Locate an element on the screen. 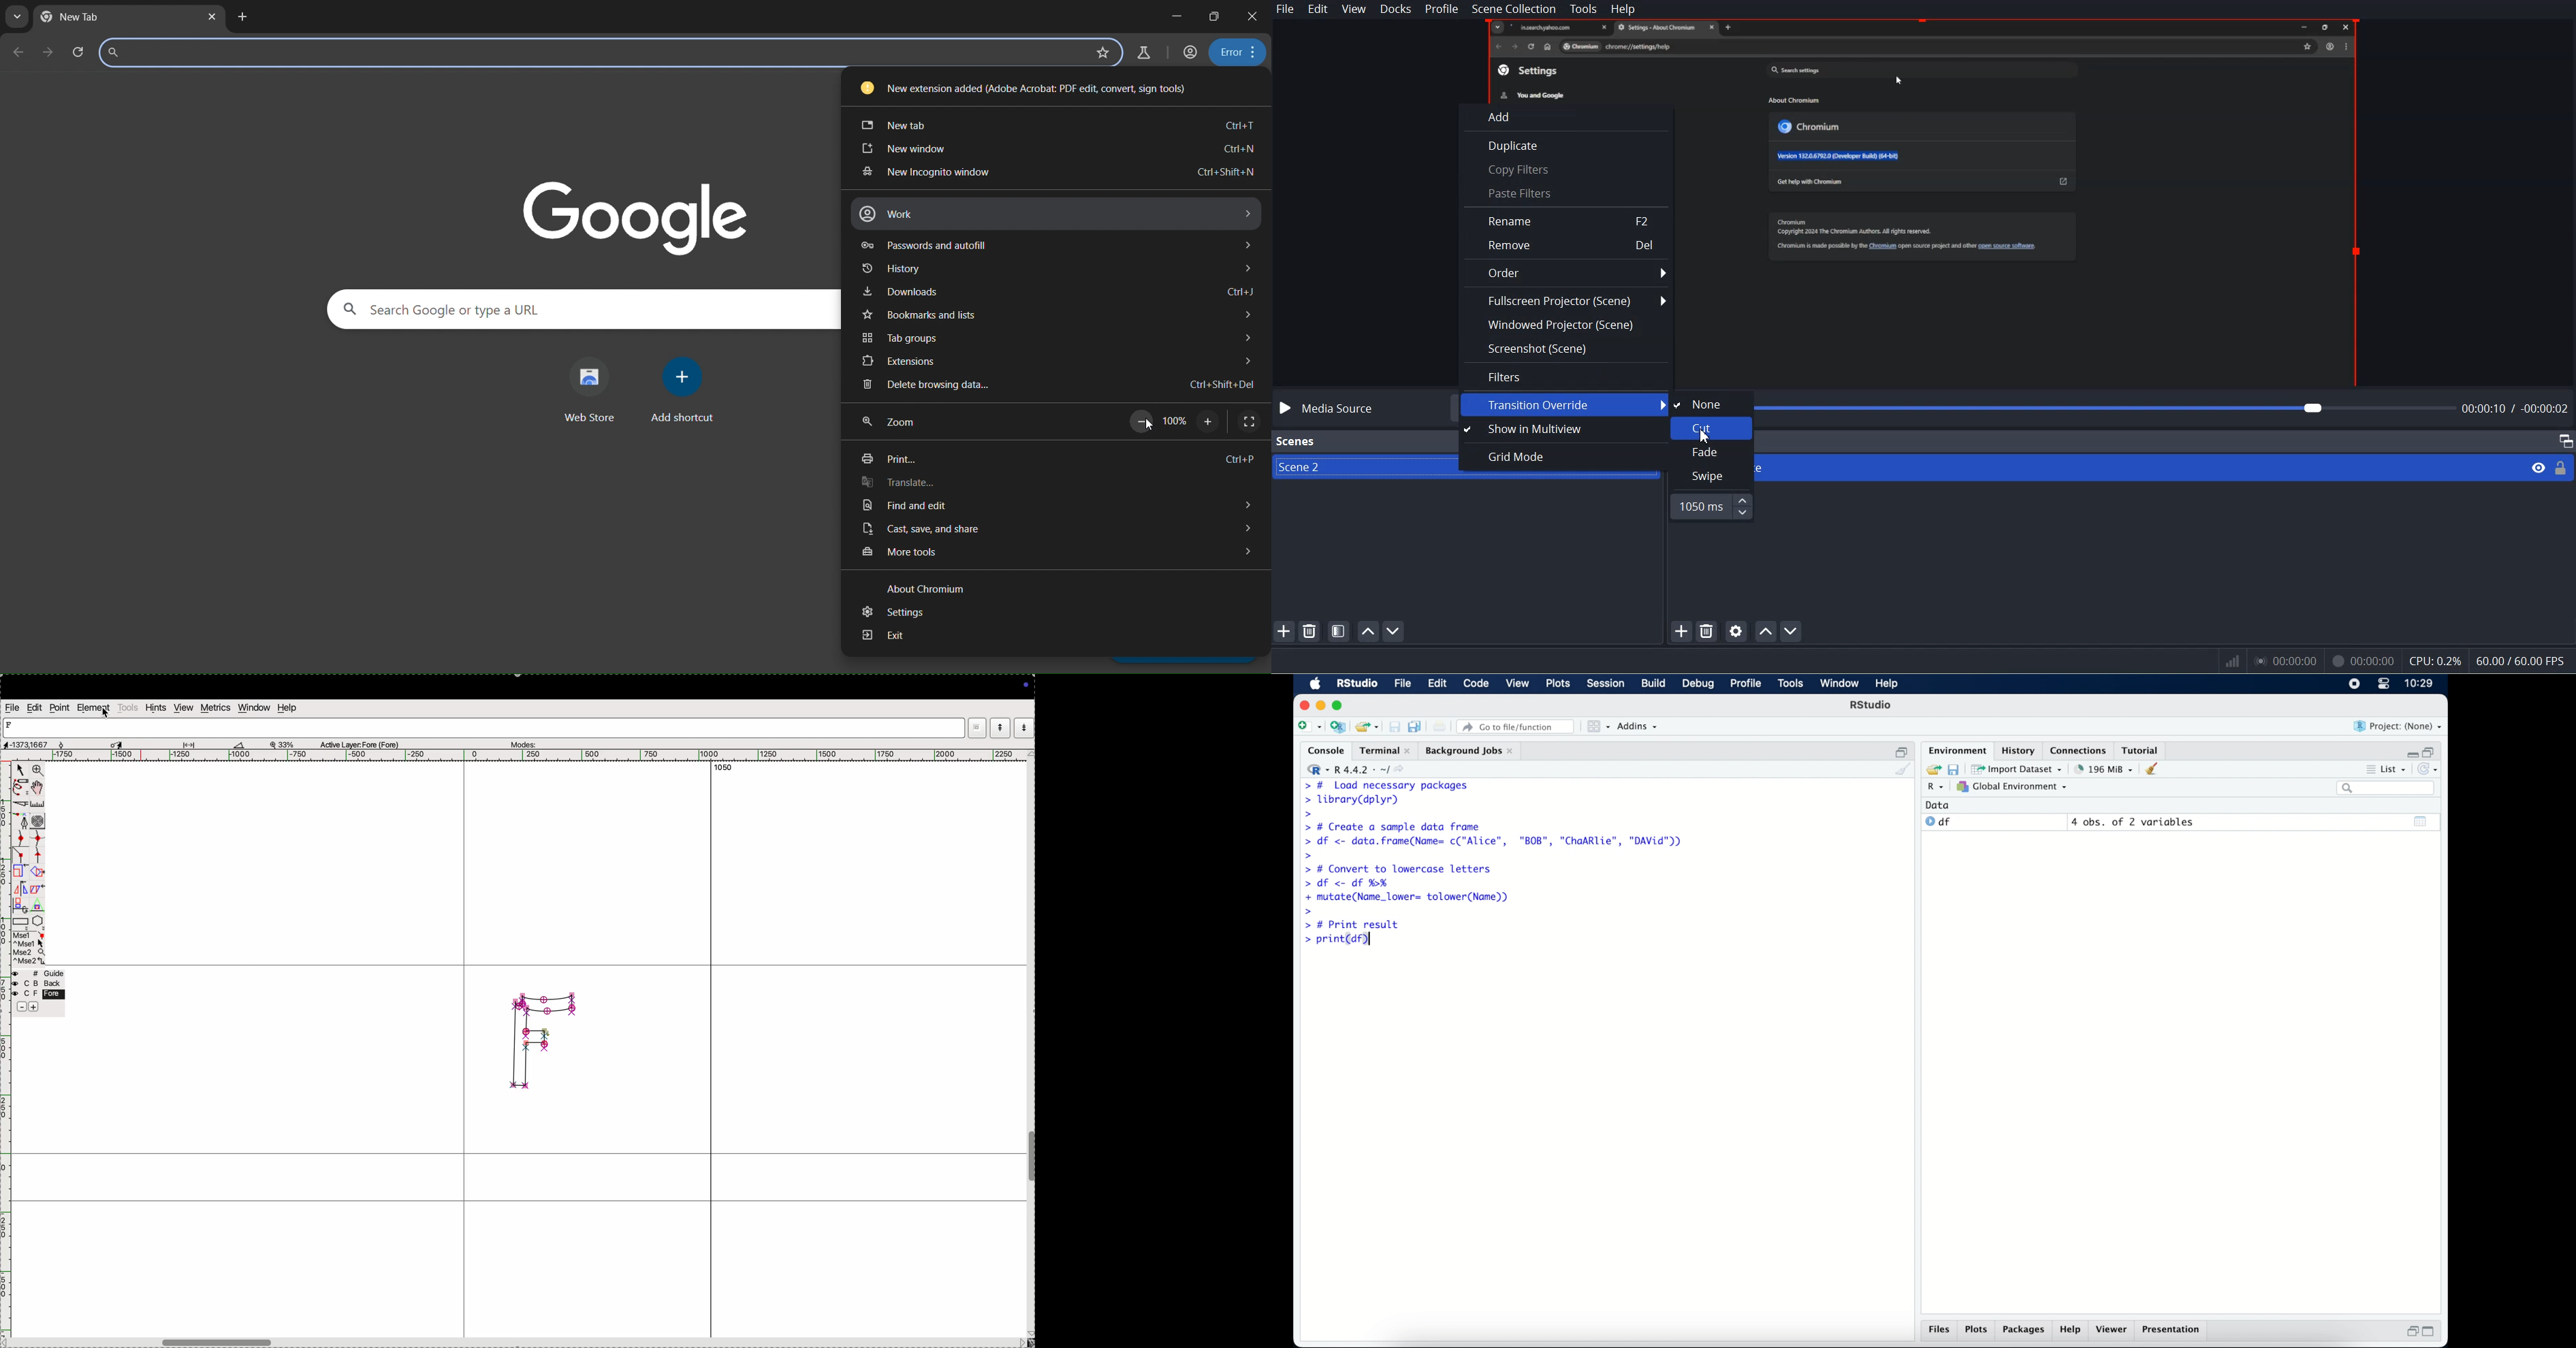  save is located at coordinates (1394, 726).